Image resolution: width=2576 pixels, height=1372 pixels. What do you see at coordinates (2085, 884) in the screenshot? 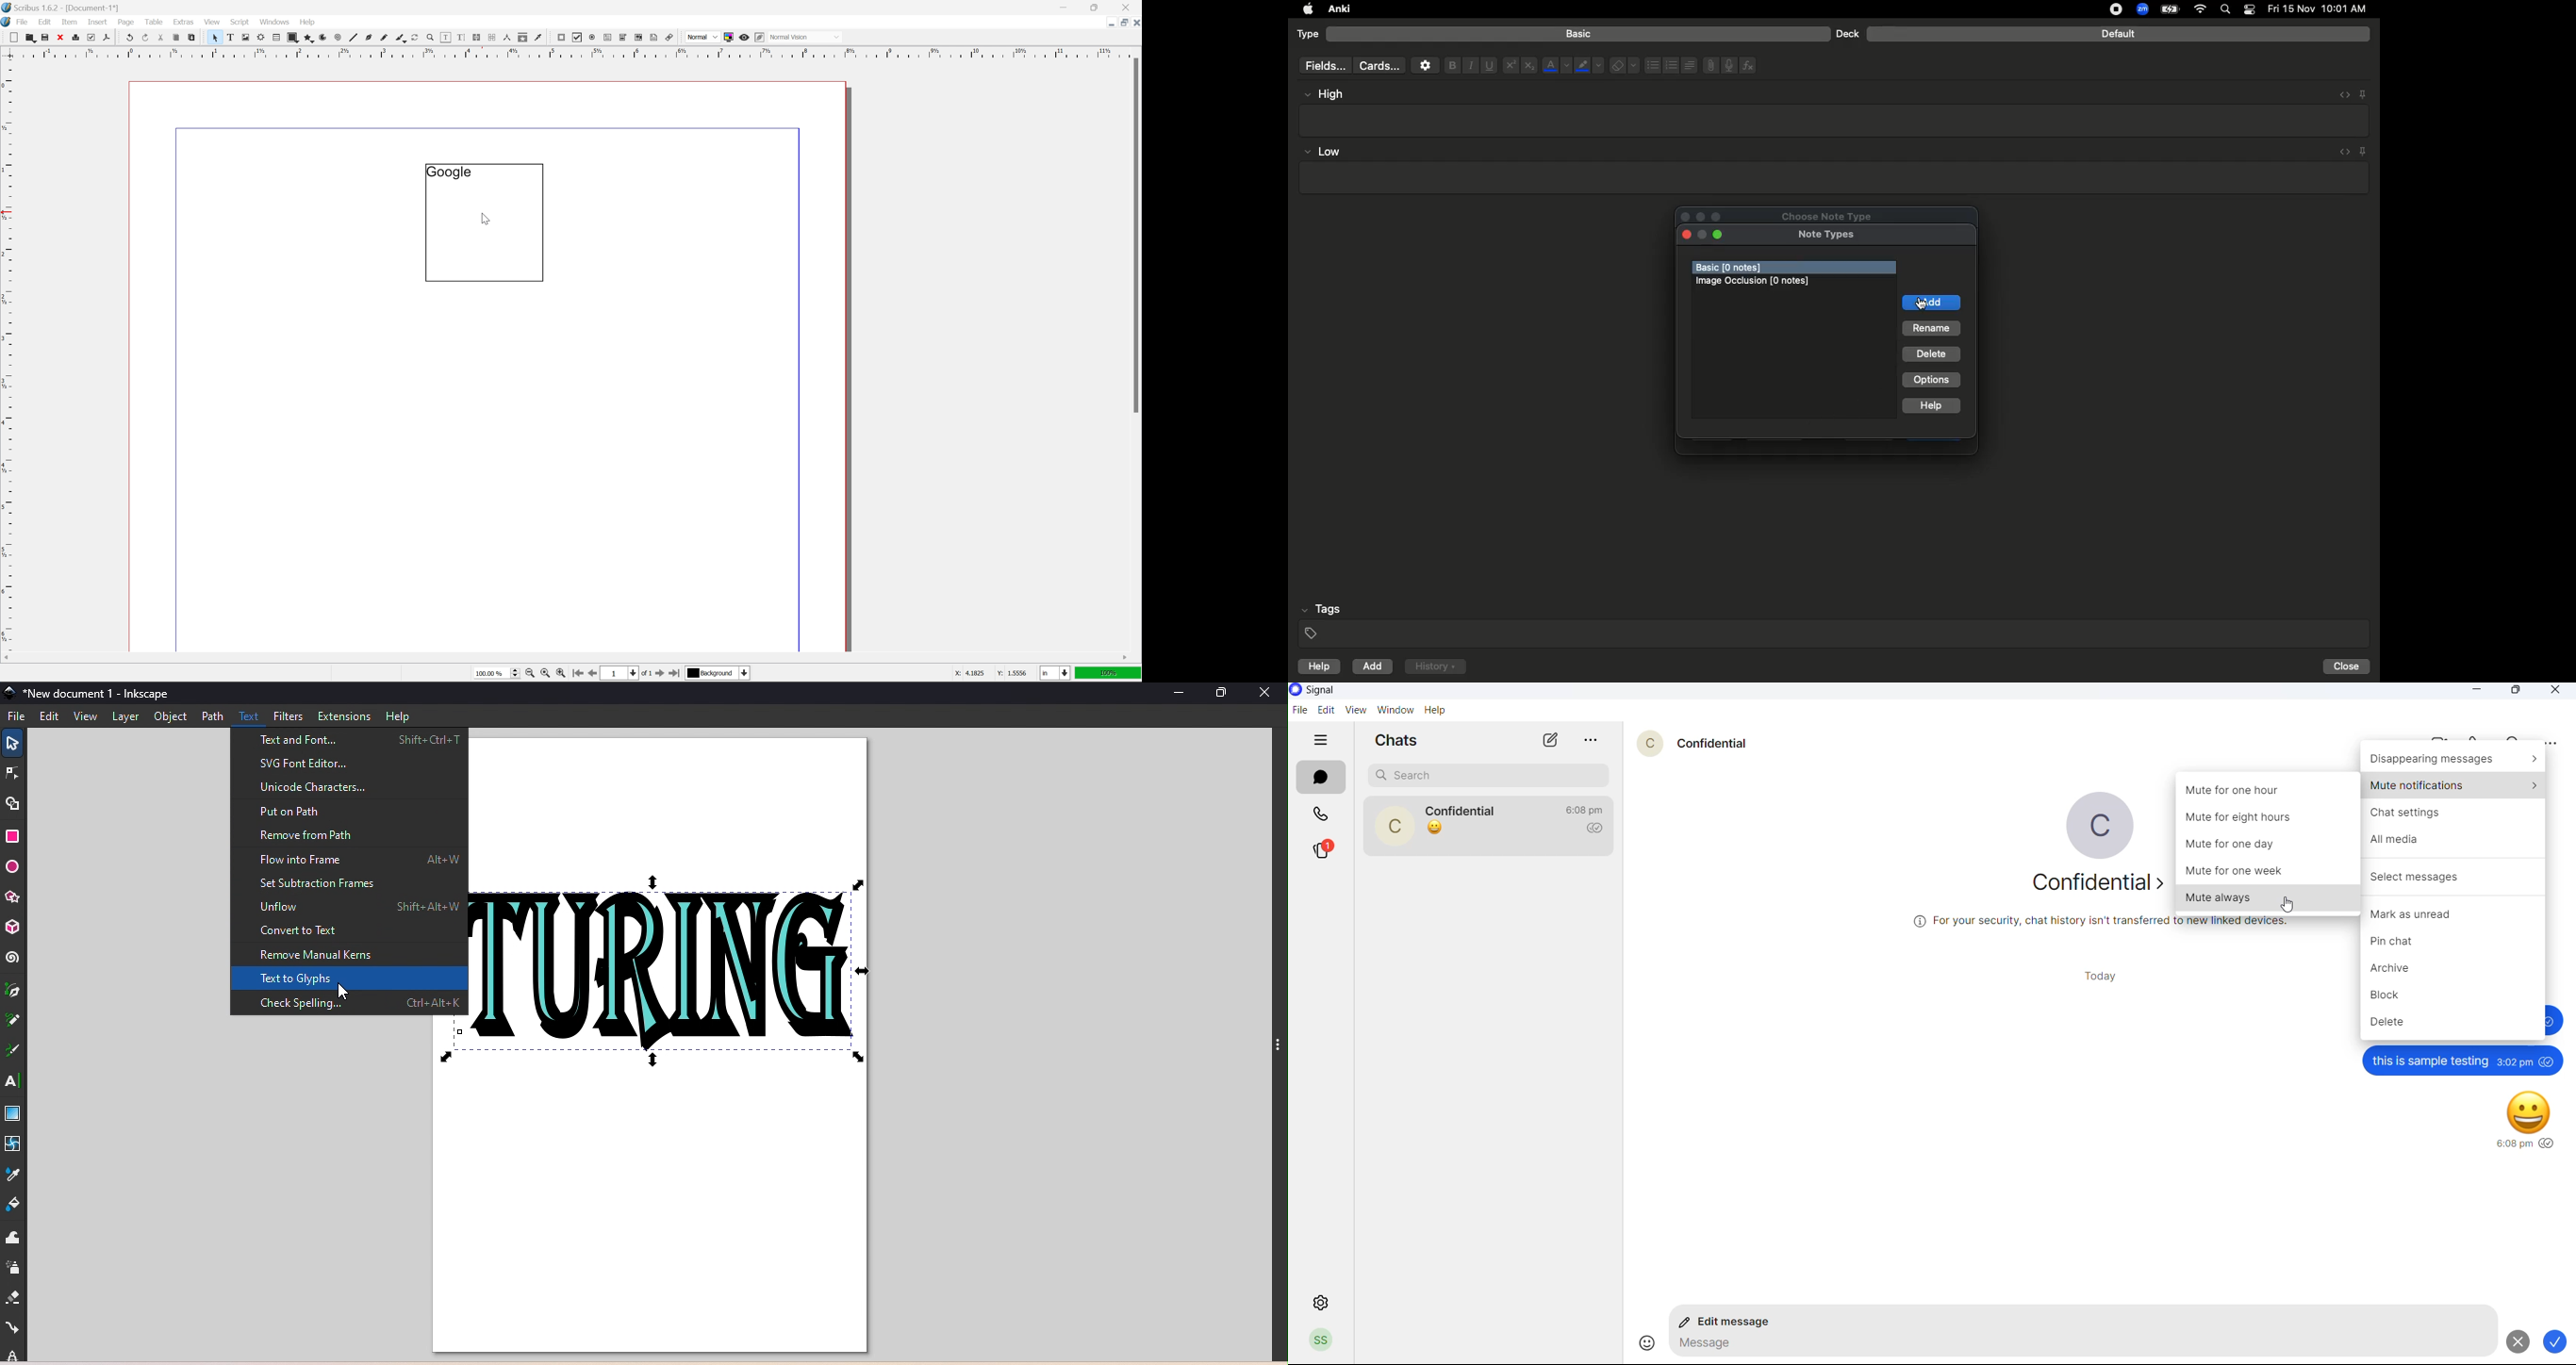
I see `about contact` at bounding box center [2085, 884].